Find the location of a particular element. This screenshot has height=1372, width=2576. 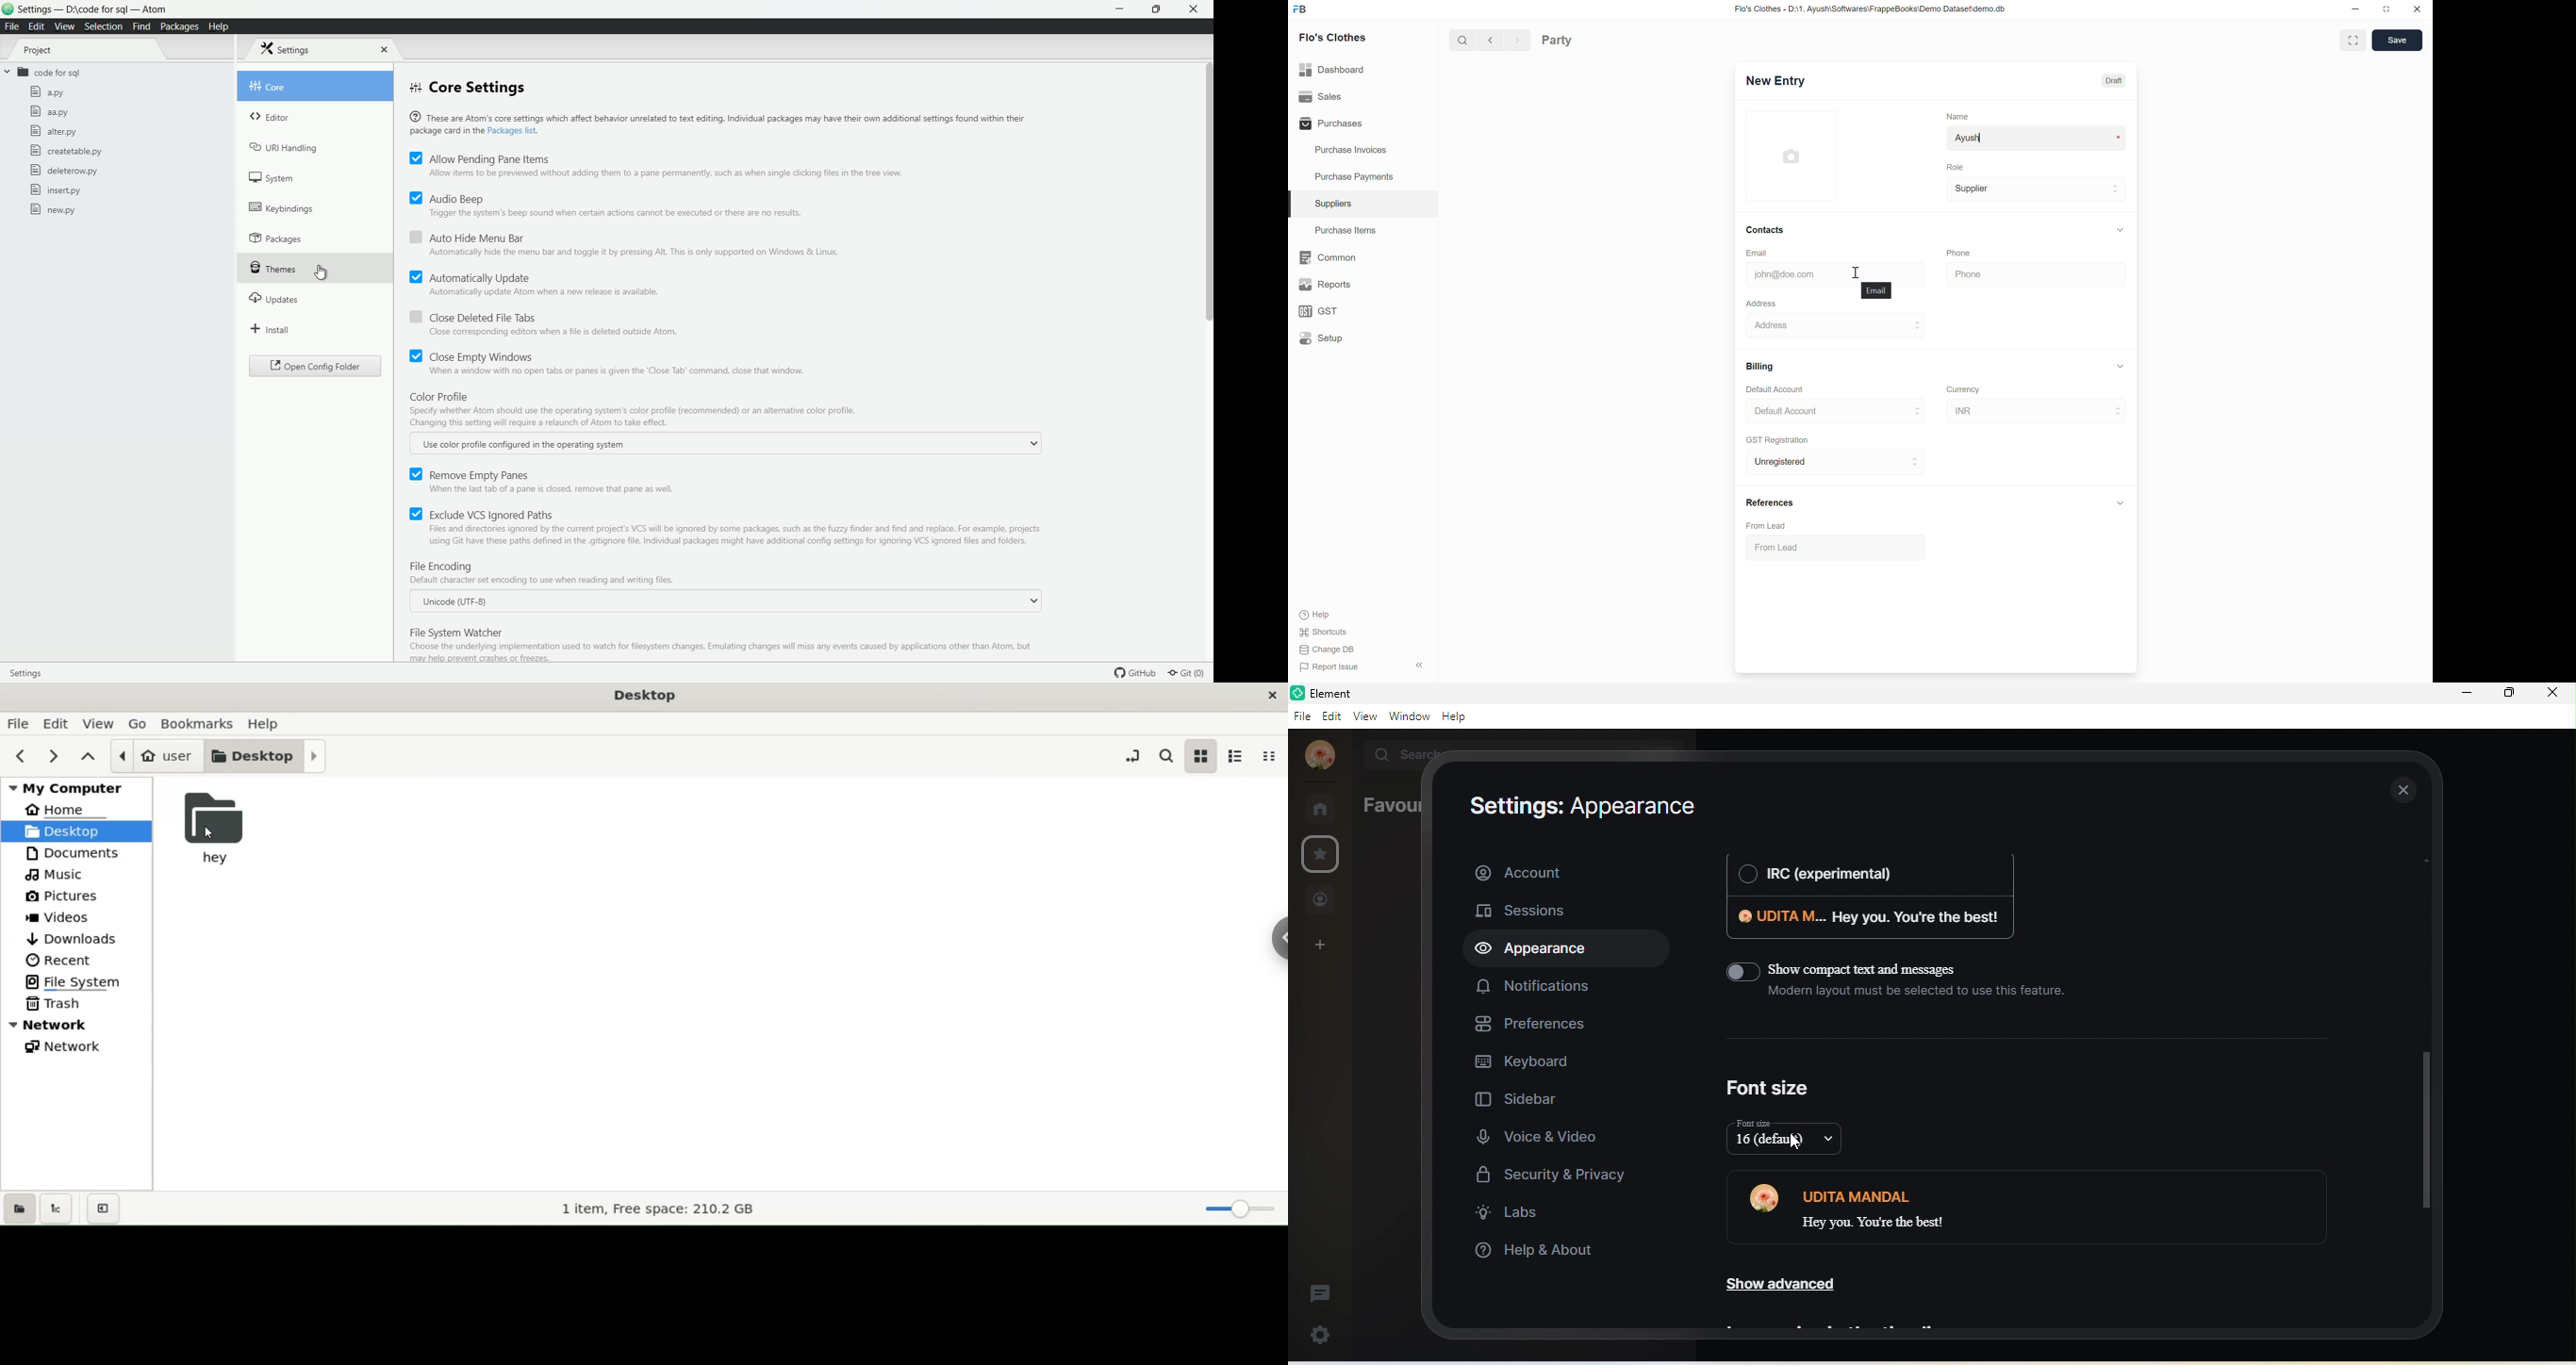

maximize is located at coordinates (2509, 697).